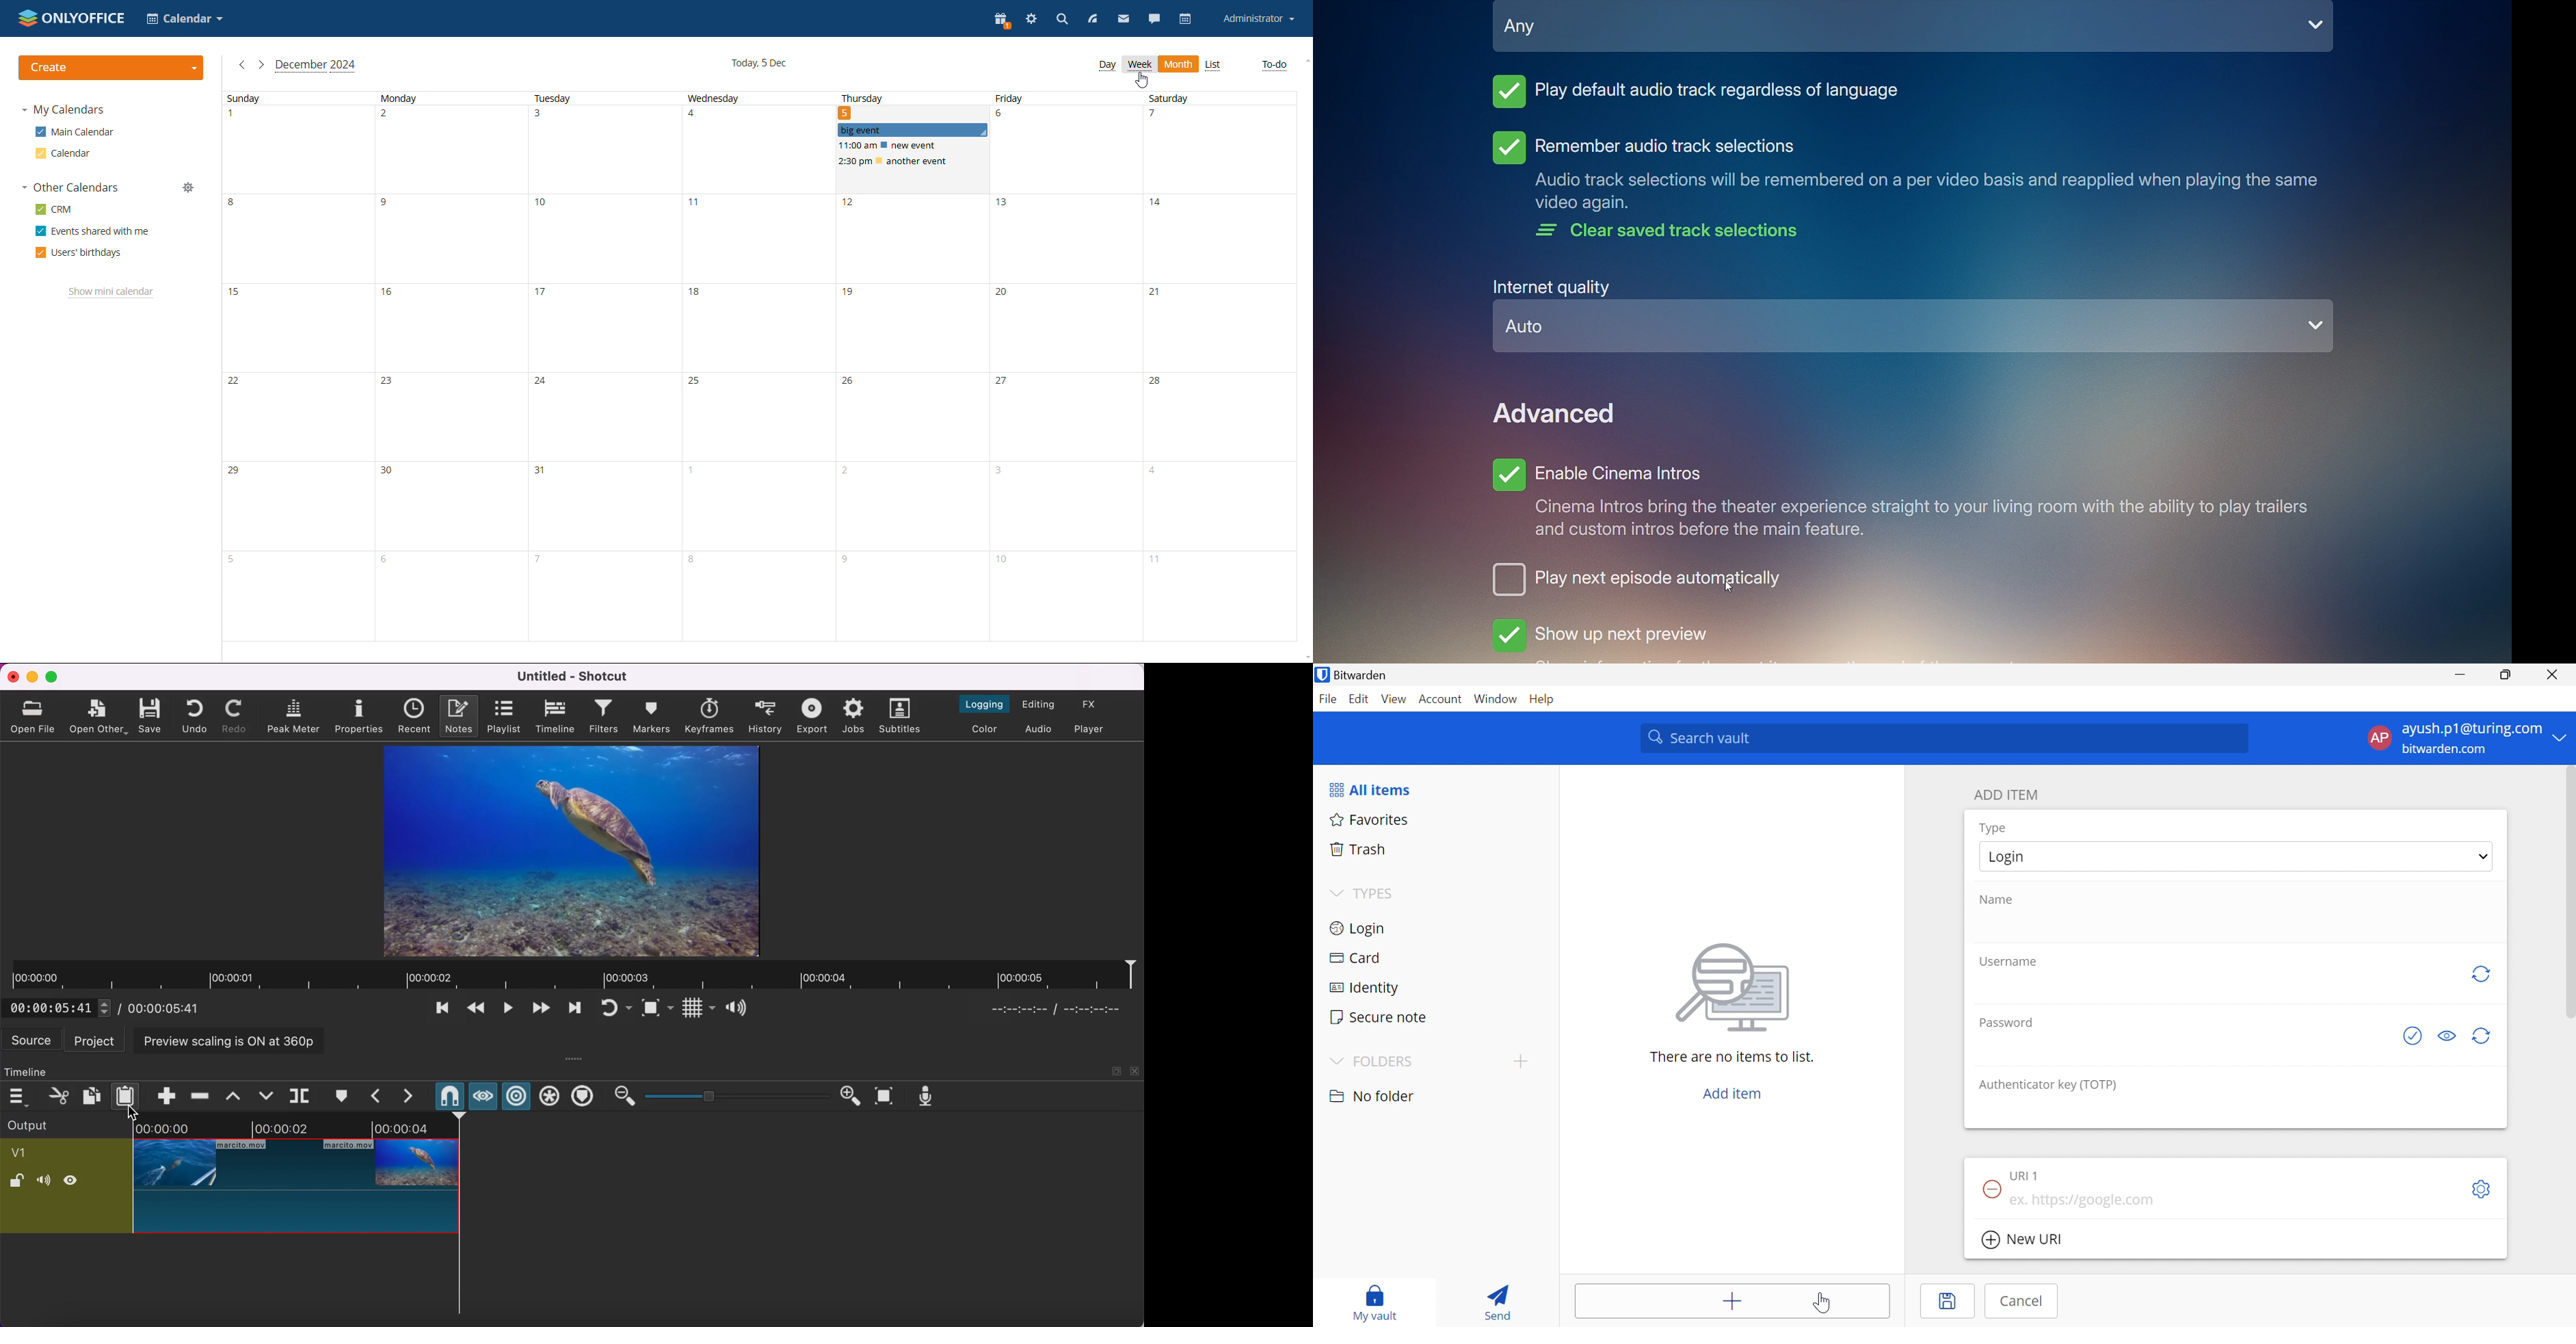  Describe the element at coordinates (1123, 18) in the screenshot. I see `mail` at that location.